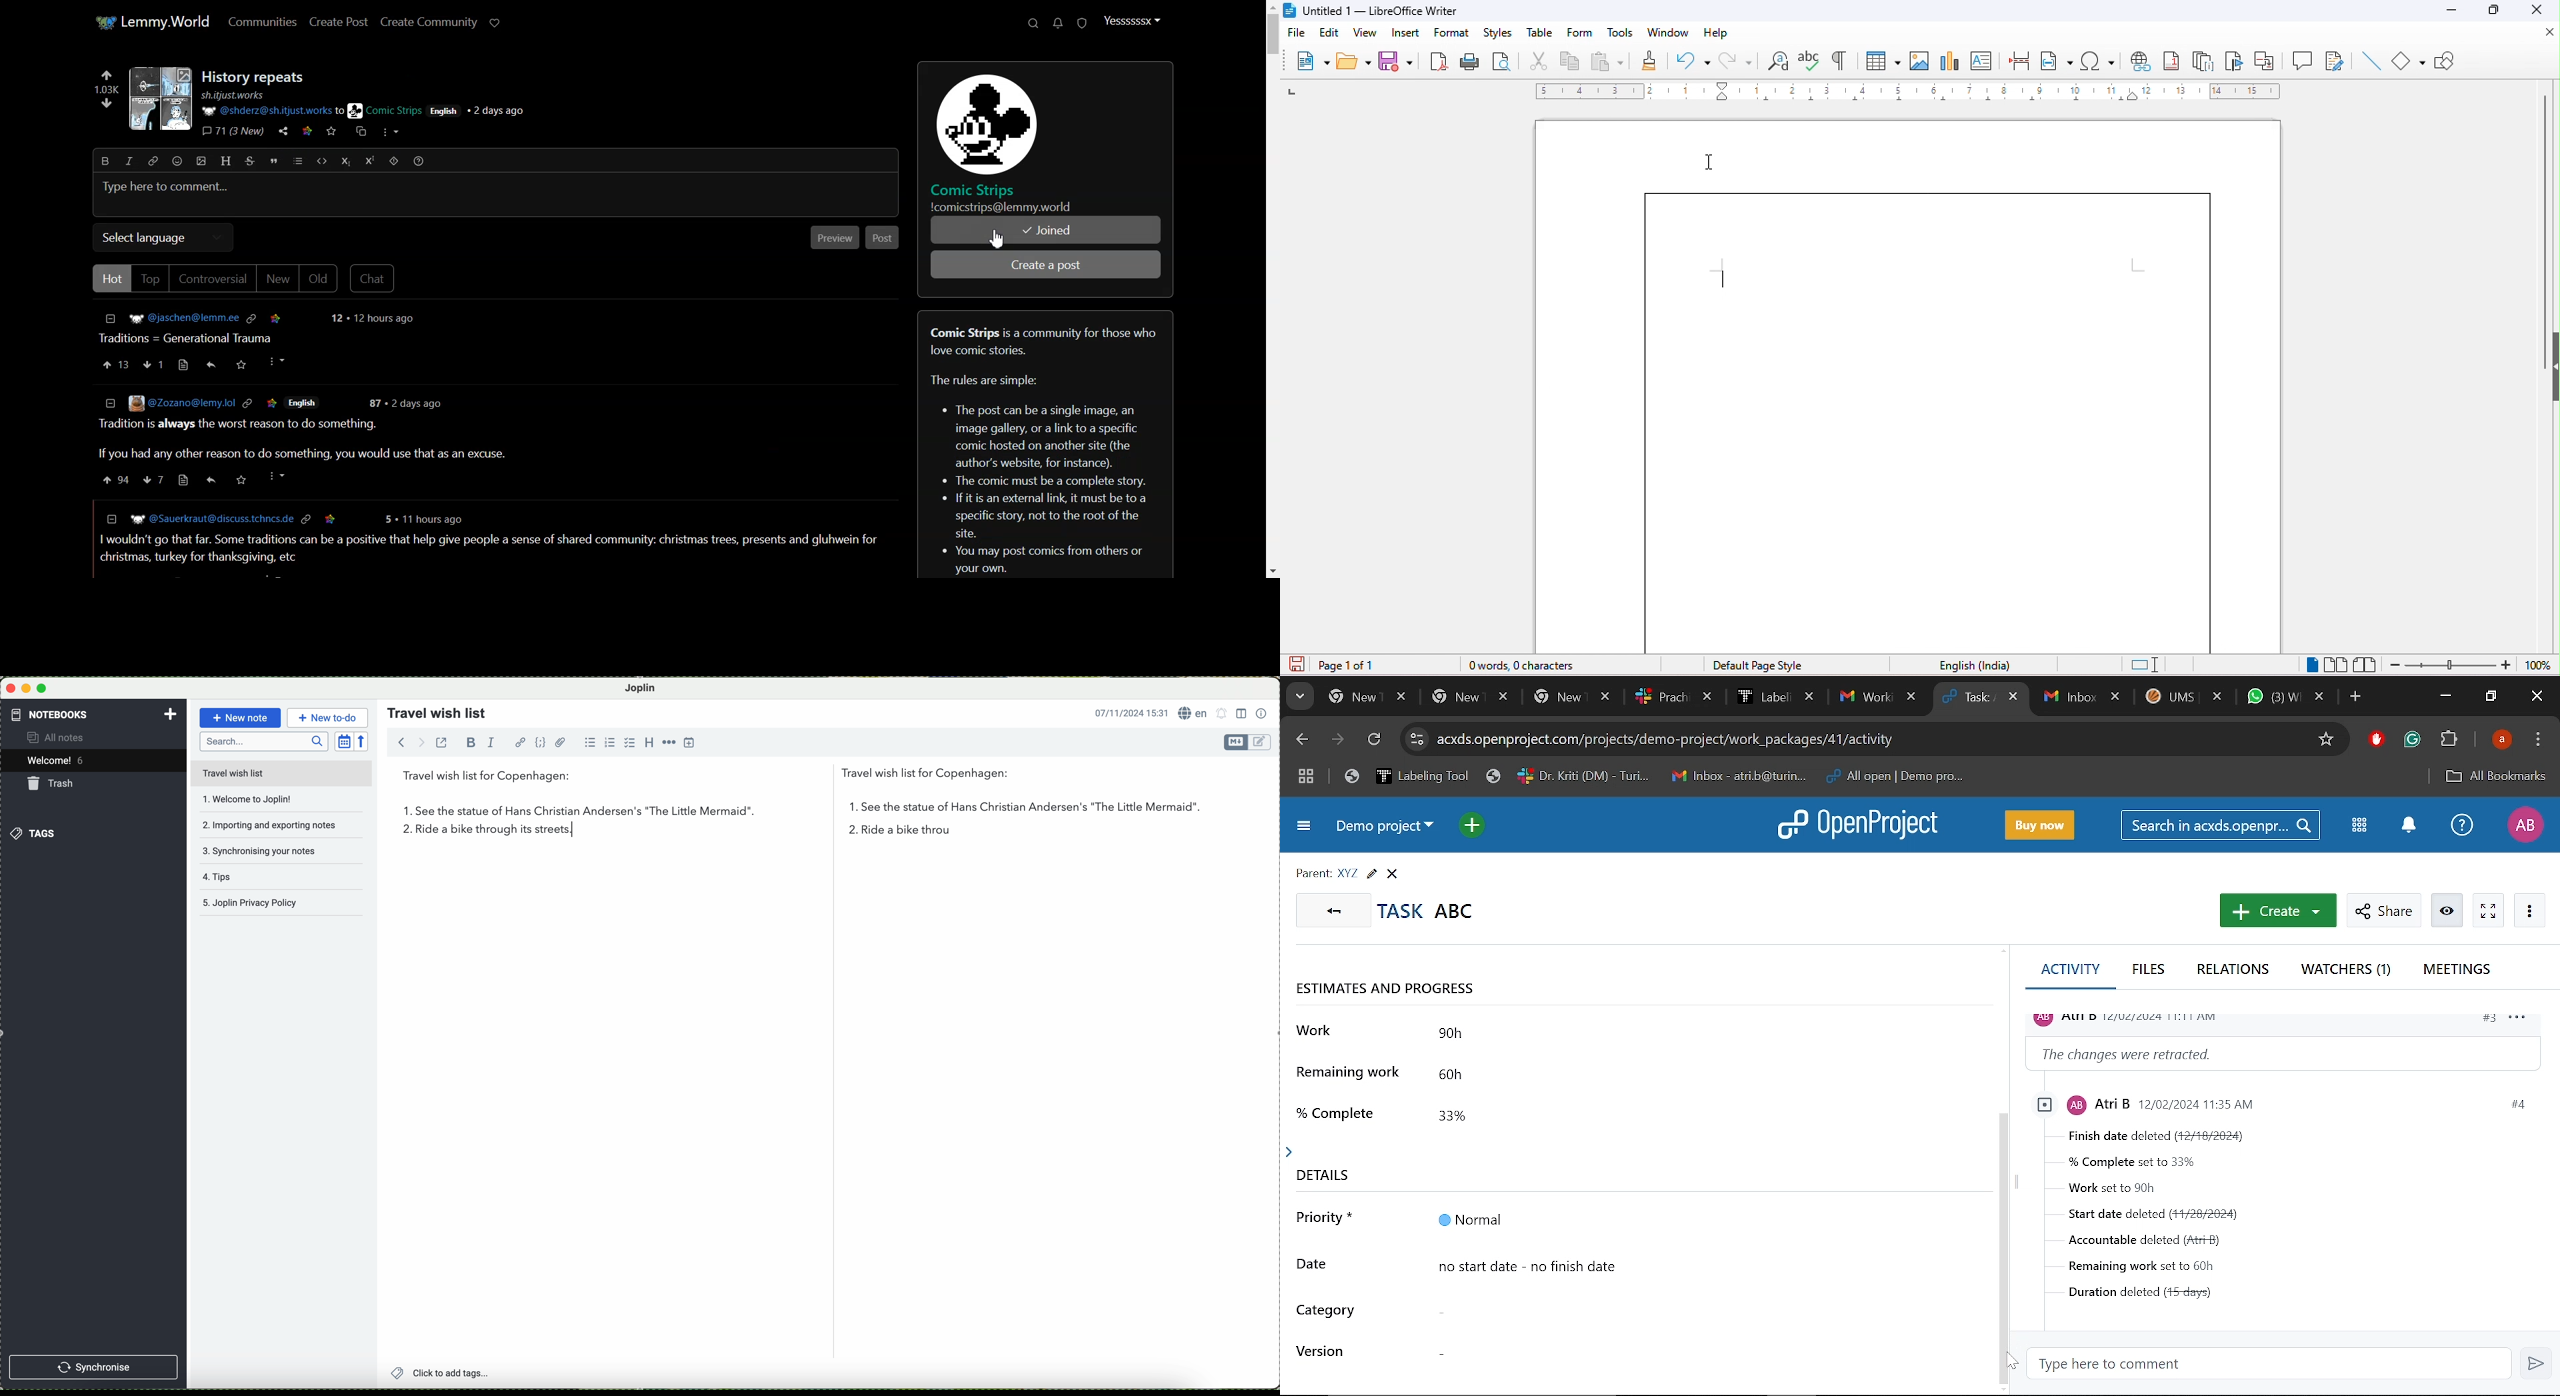  What do you see at coordinates (278, 906) in the screenshot?
I see `Joplin privacy policy` at bounding box center [278, 906].